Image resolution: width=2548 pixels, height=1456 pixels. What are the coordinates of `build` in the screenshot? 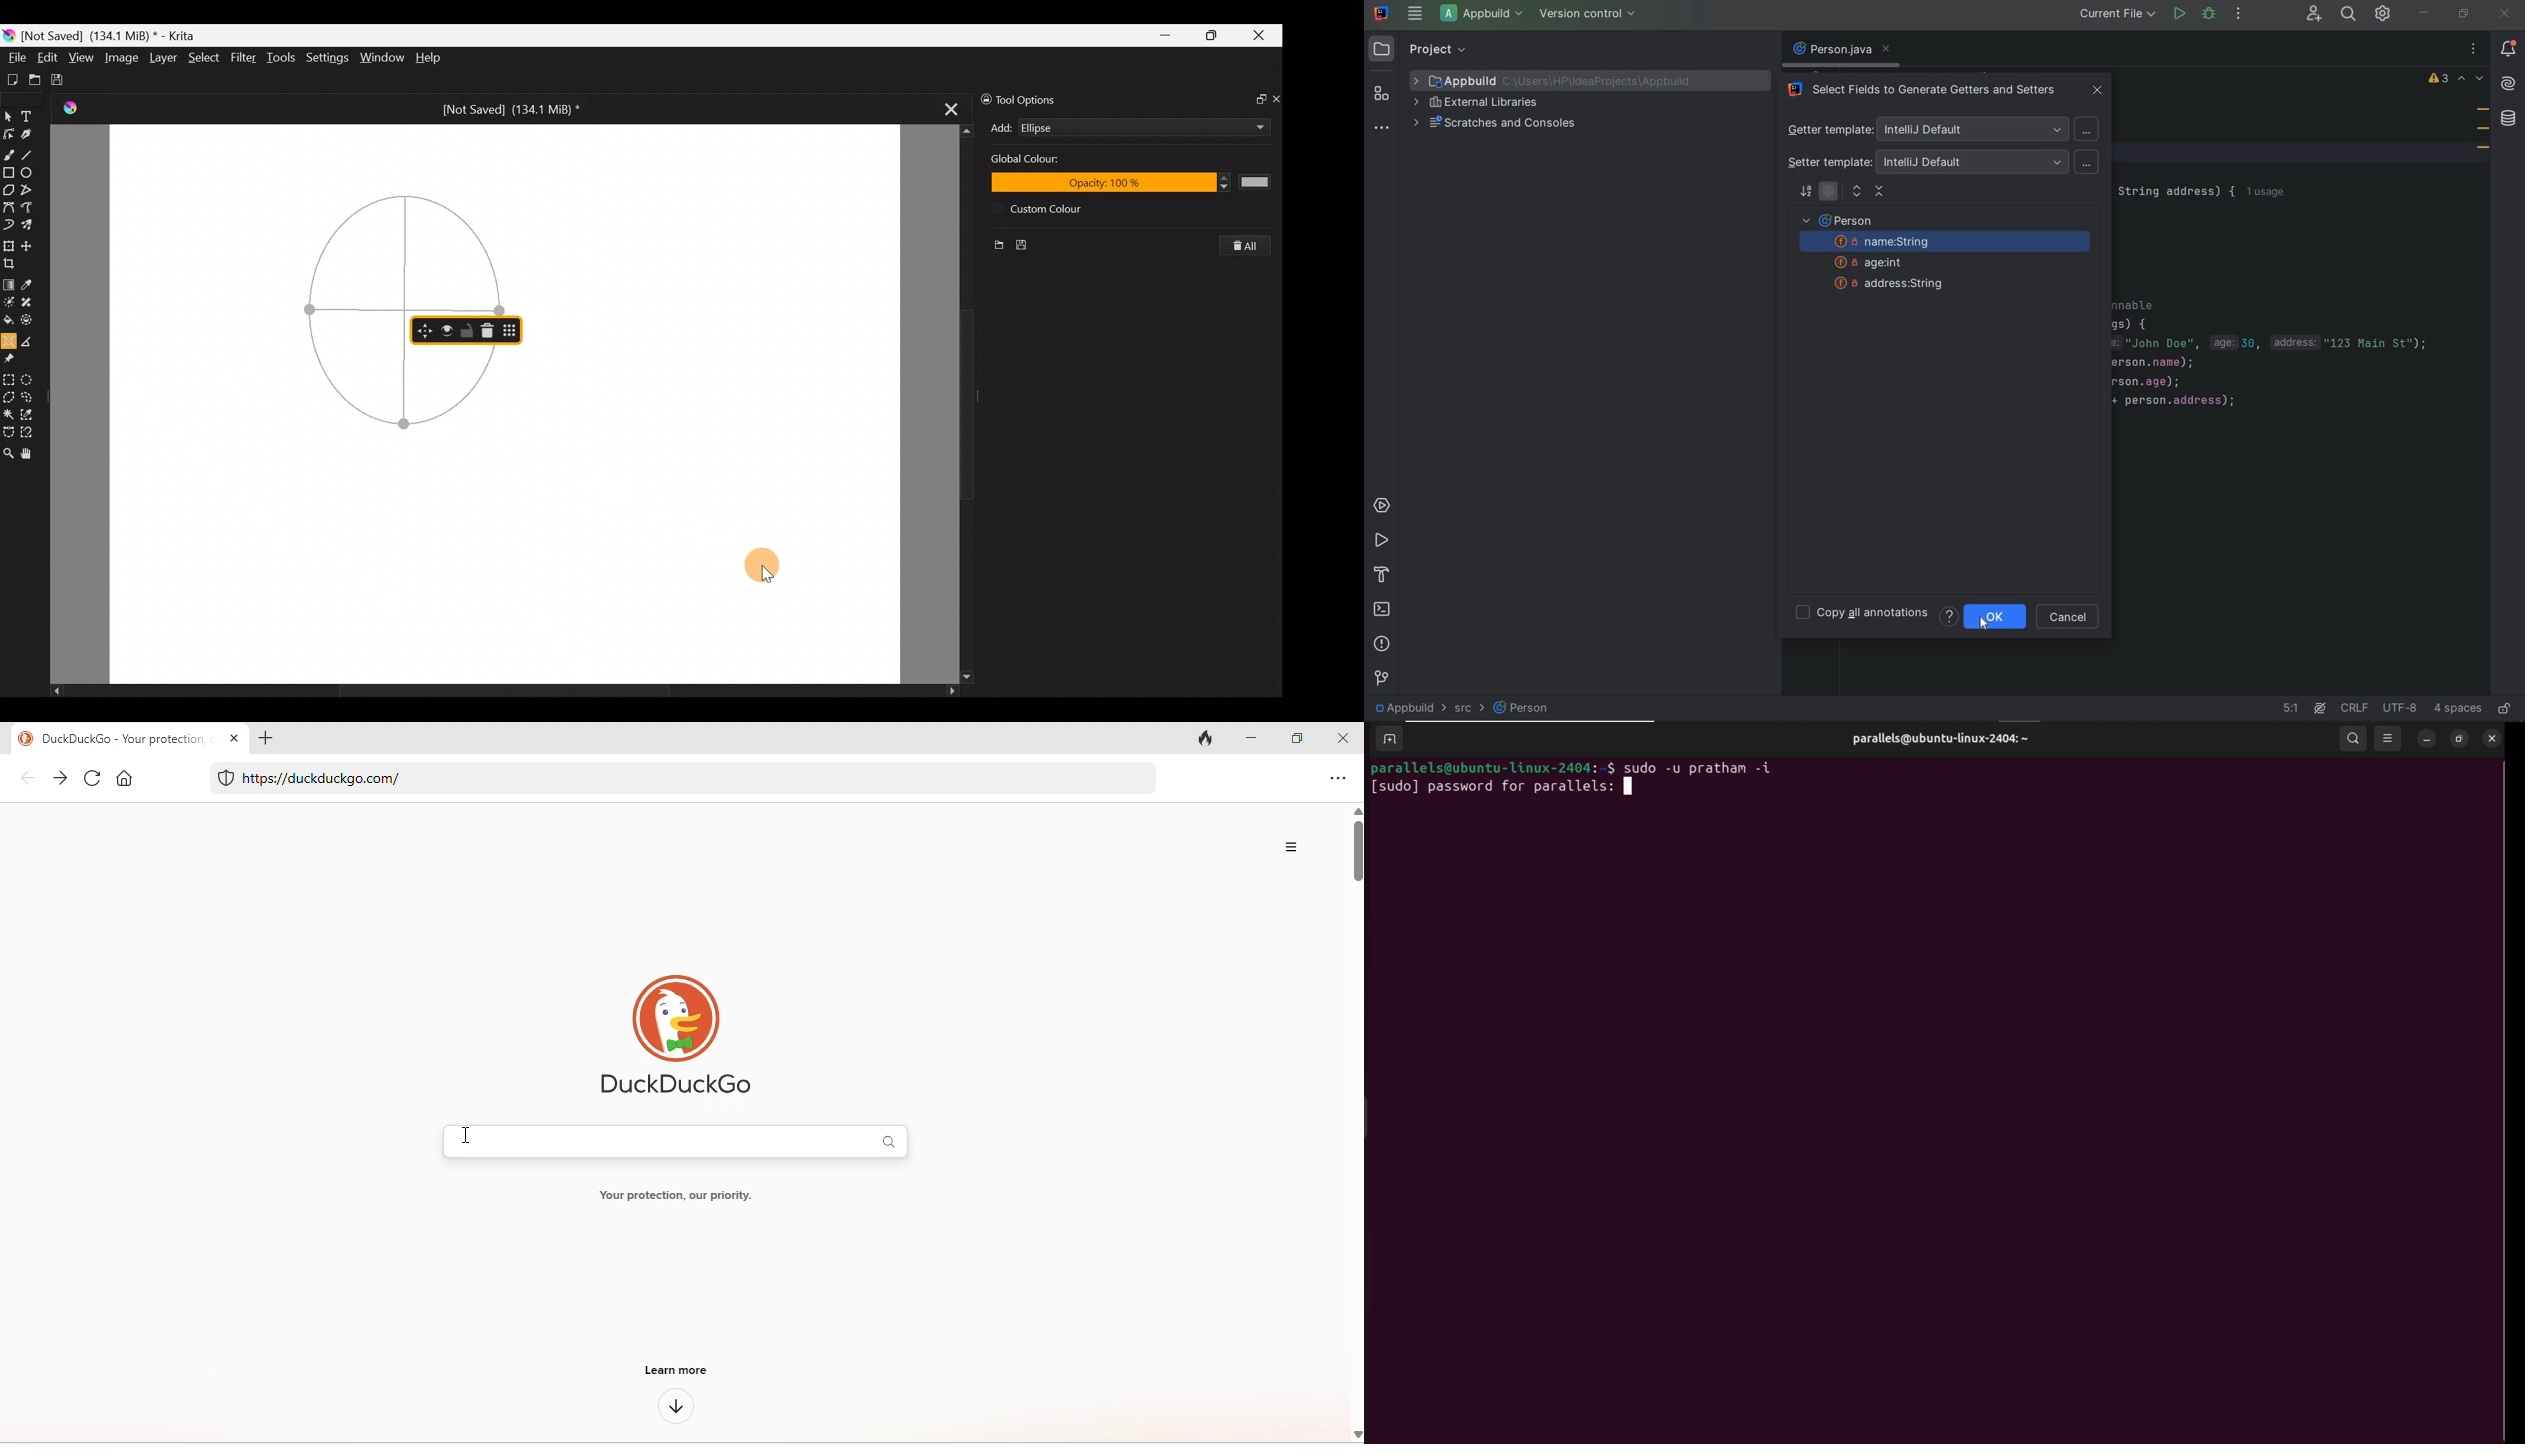 It's located at (1382, 572).